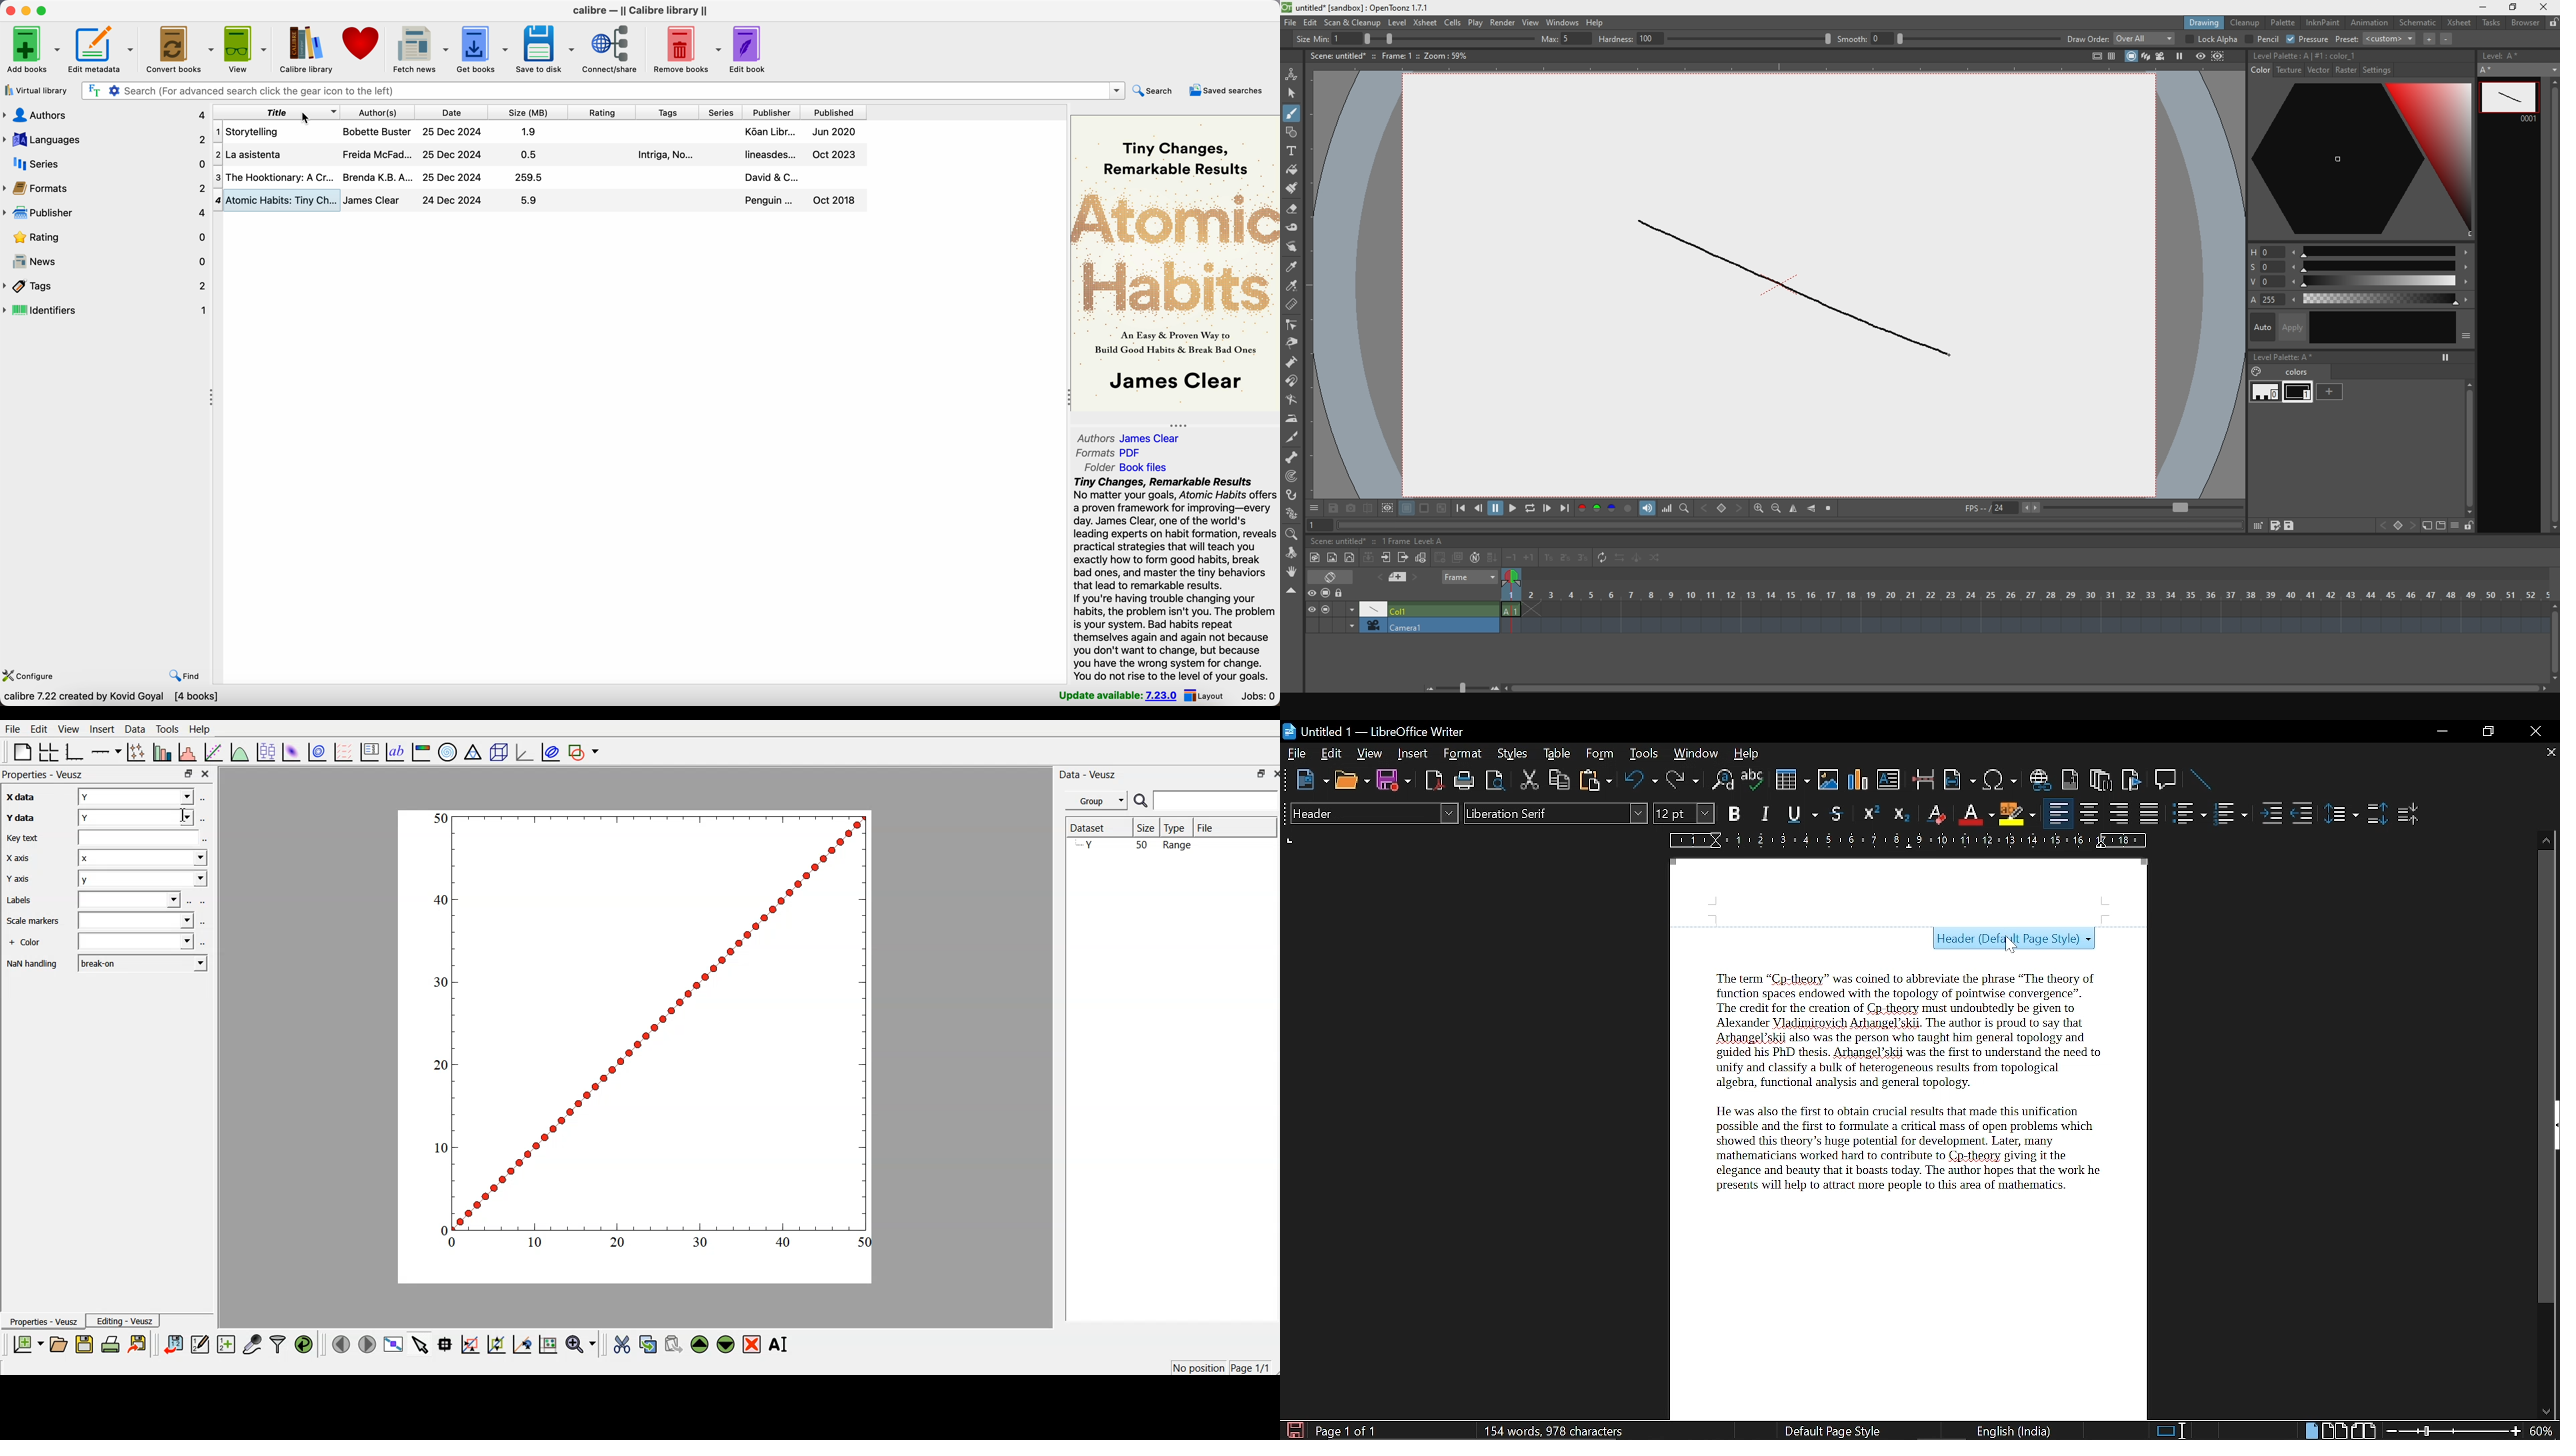 The width and height of the screenshot is (2576, 1456). What do you see at coordinates (524, 749) in the screenshot?
I see `3d graph` at bounding box center [524, 749].